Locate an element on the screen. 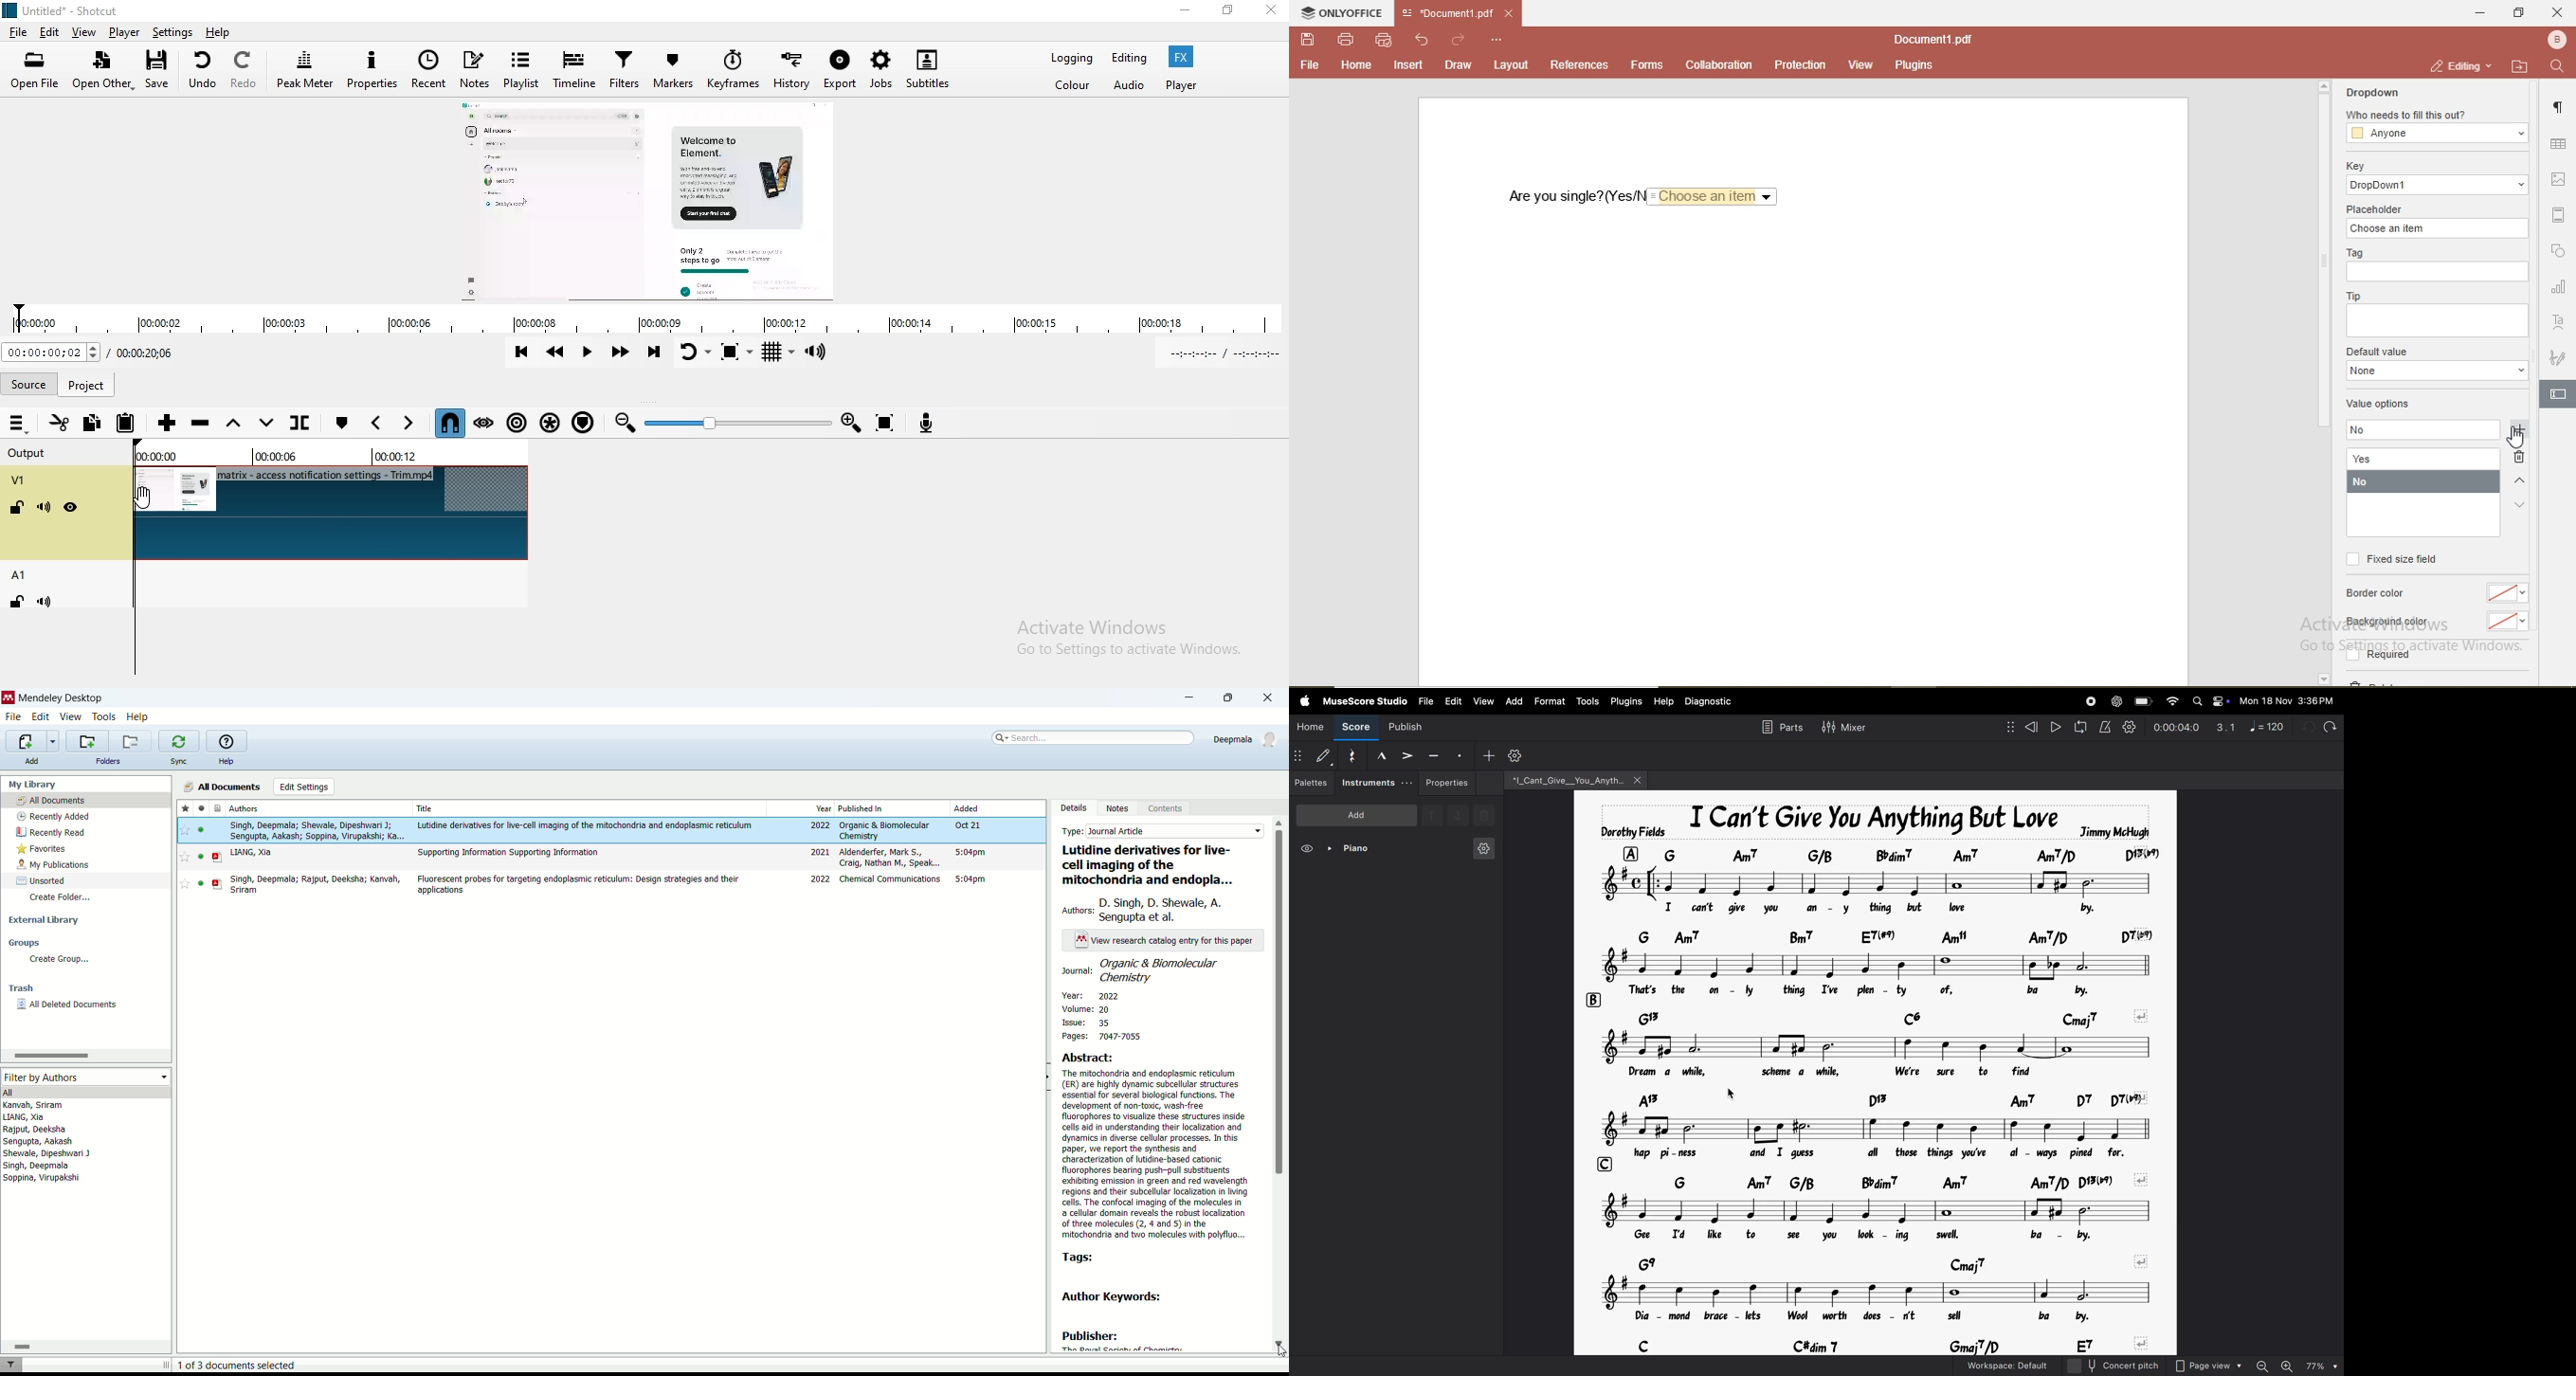 Image resolution: width=2576 pixels, height=1400 pixels. collaboration is located at coordinates (1719, 65).